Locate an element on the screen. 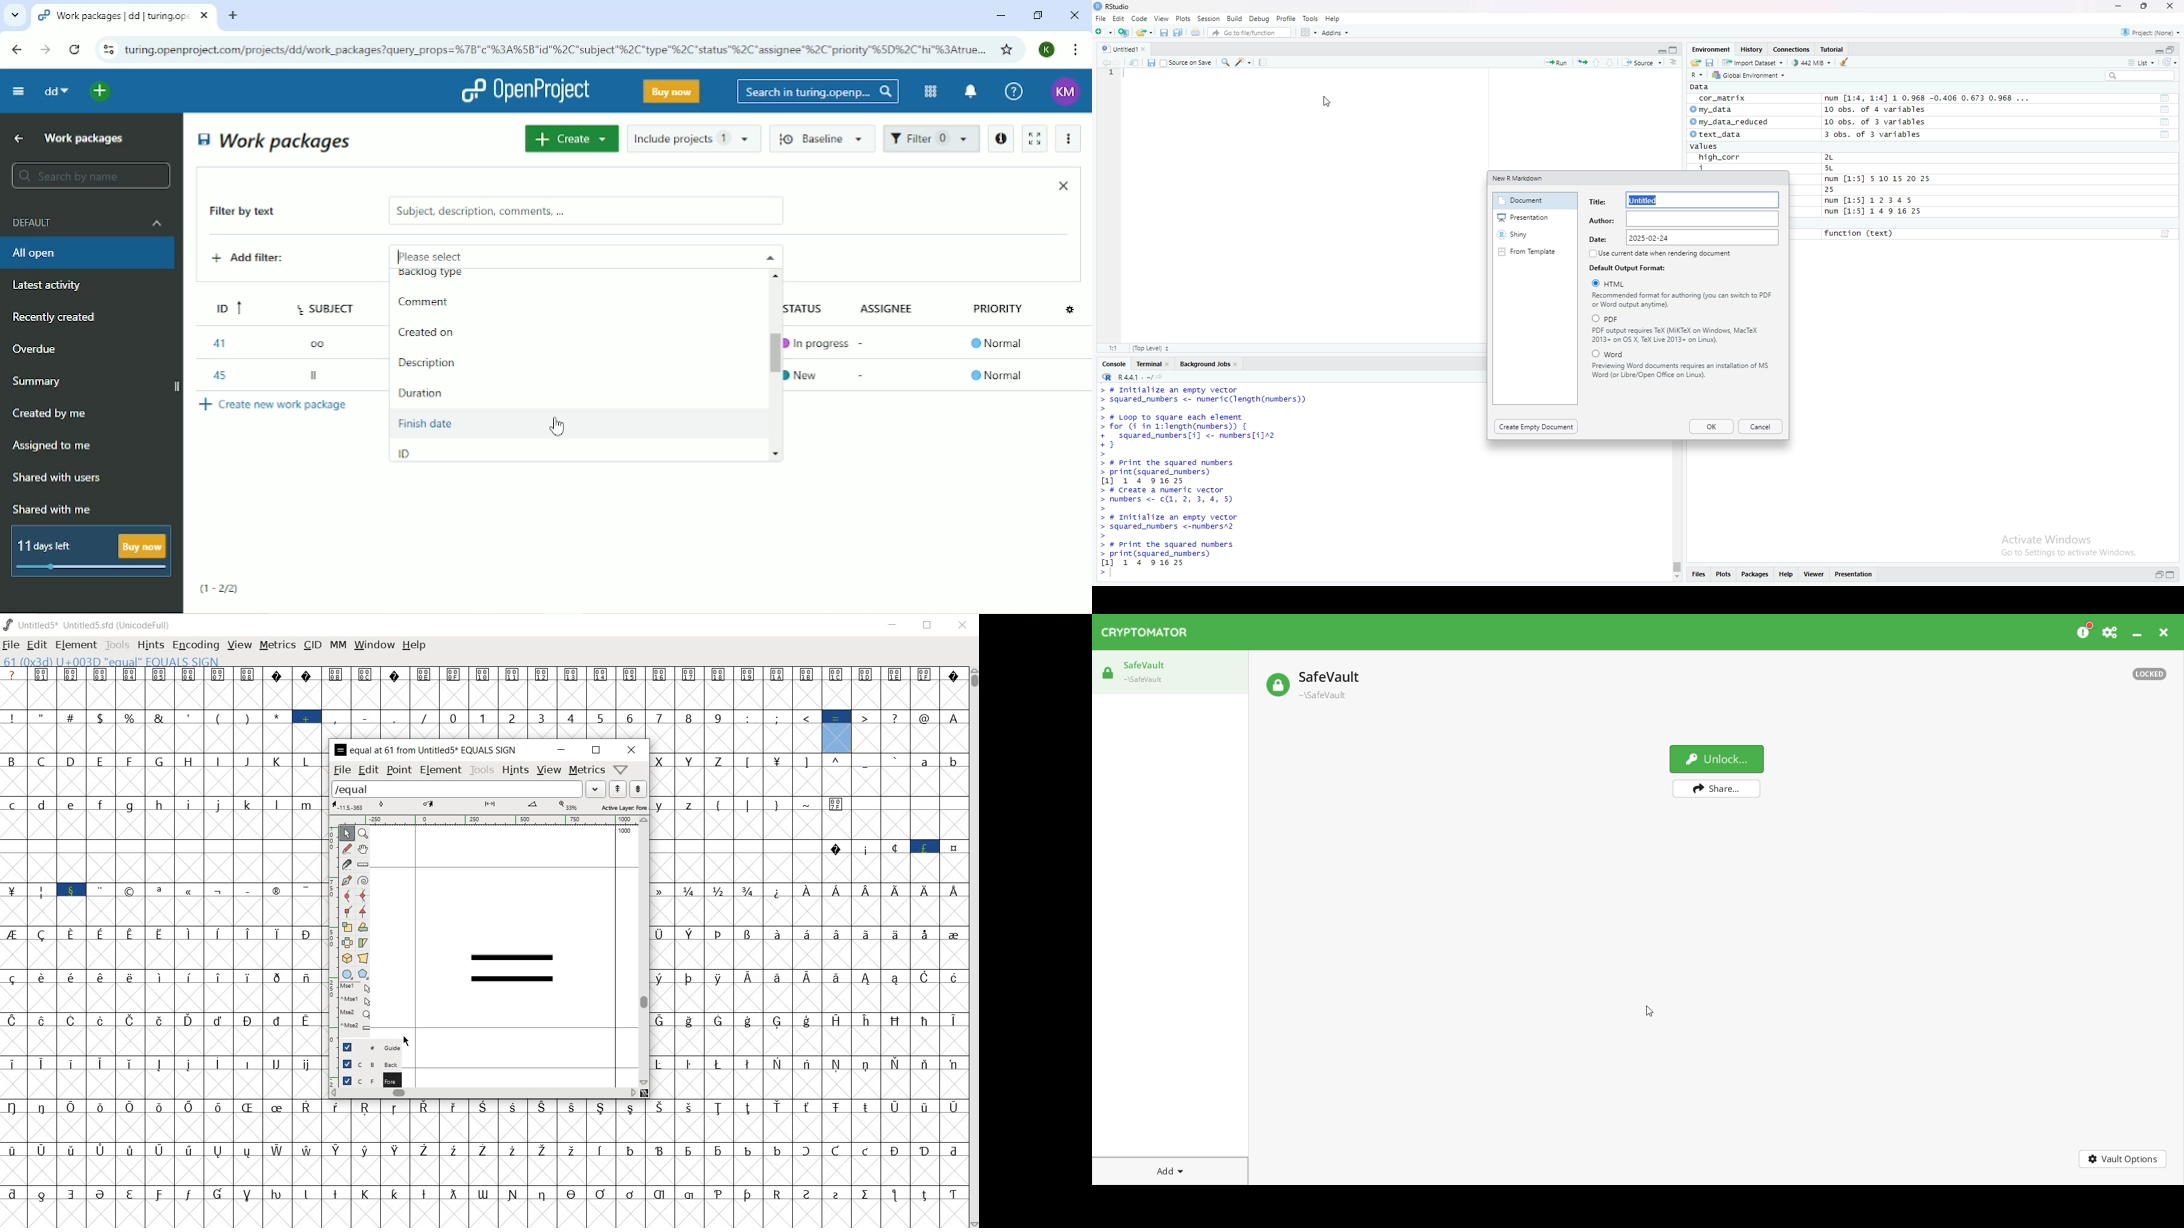  num [1:5] 5 10 15 20 25 is located at coordinates (1877, 179).